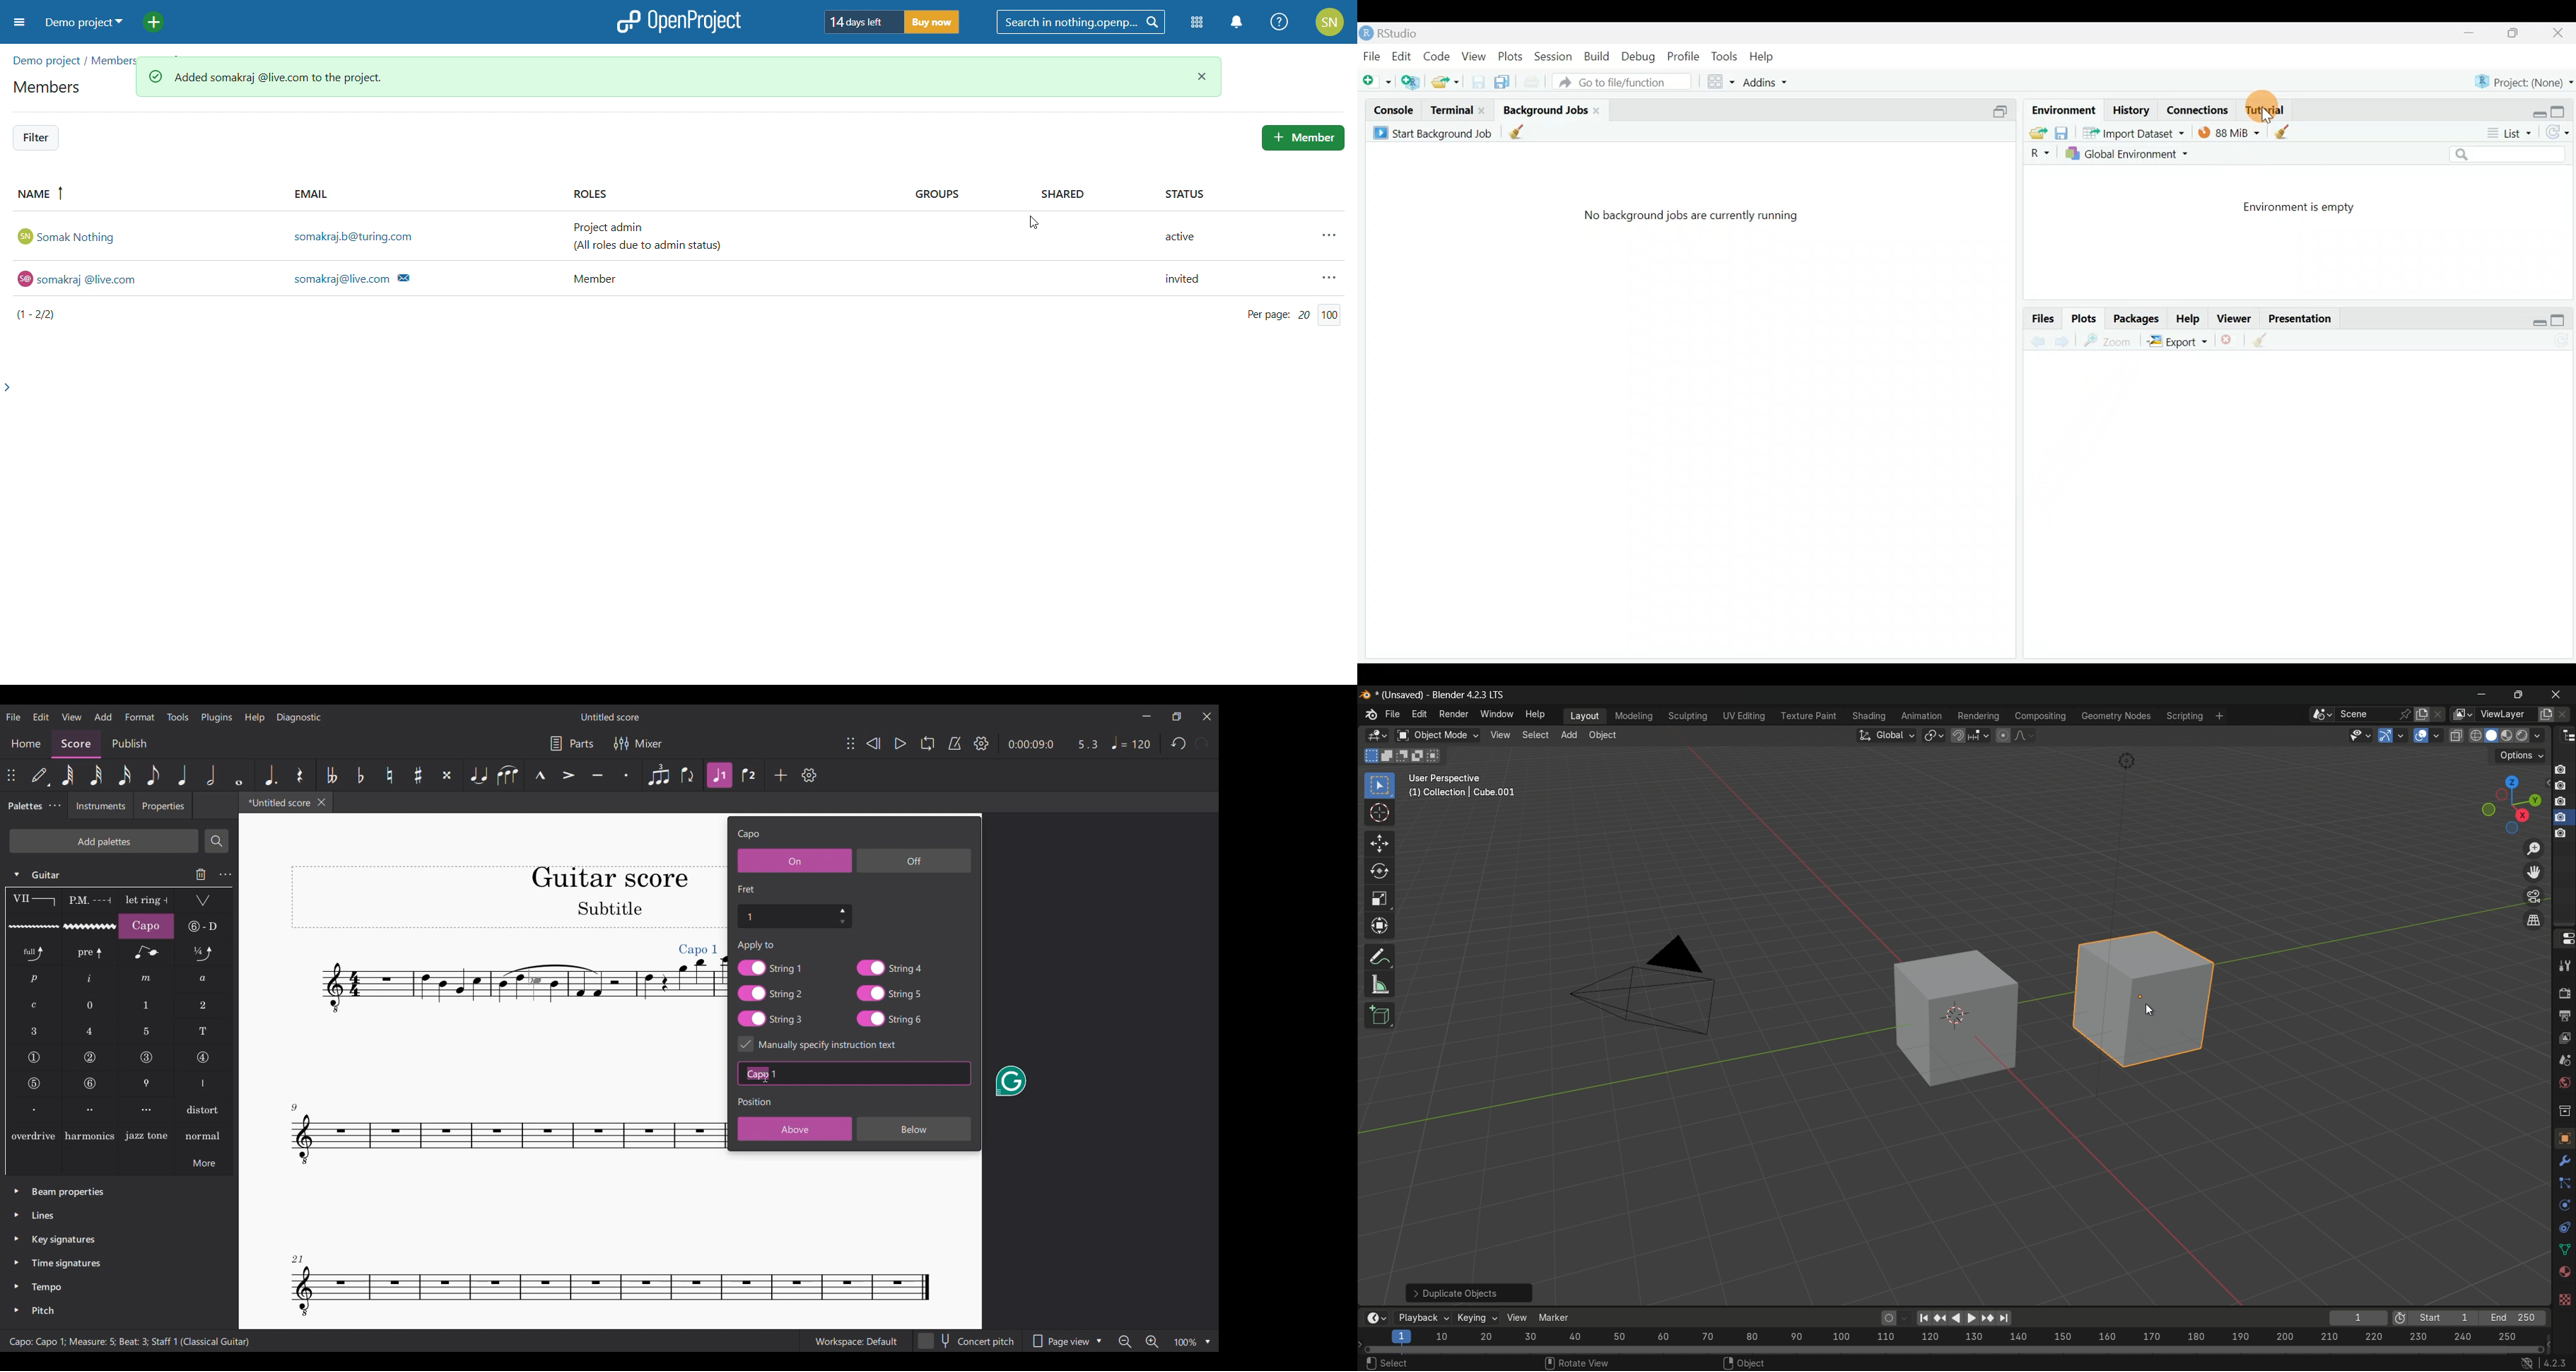 This screenshot has width=2576, height=1372. I want to click on List, so click(2511, 134).